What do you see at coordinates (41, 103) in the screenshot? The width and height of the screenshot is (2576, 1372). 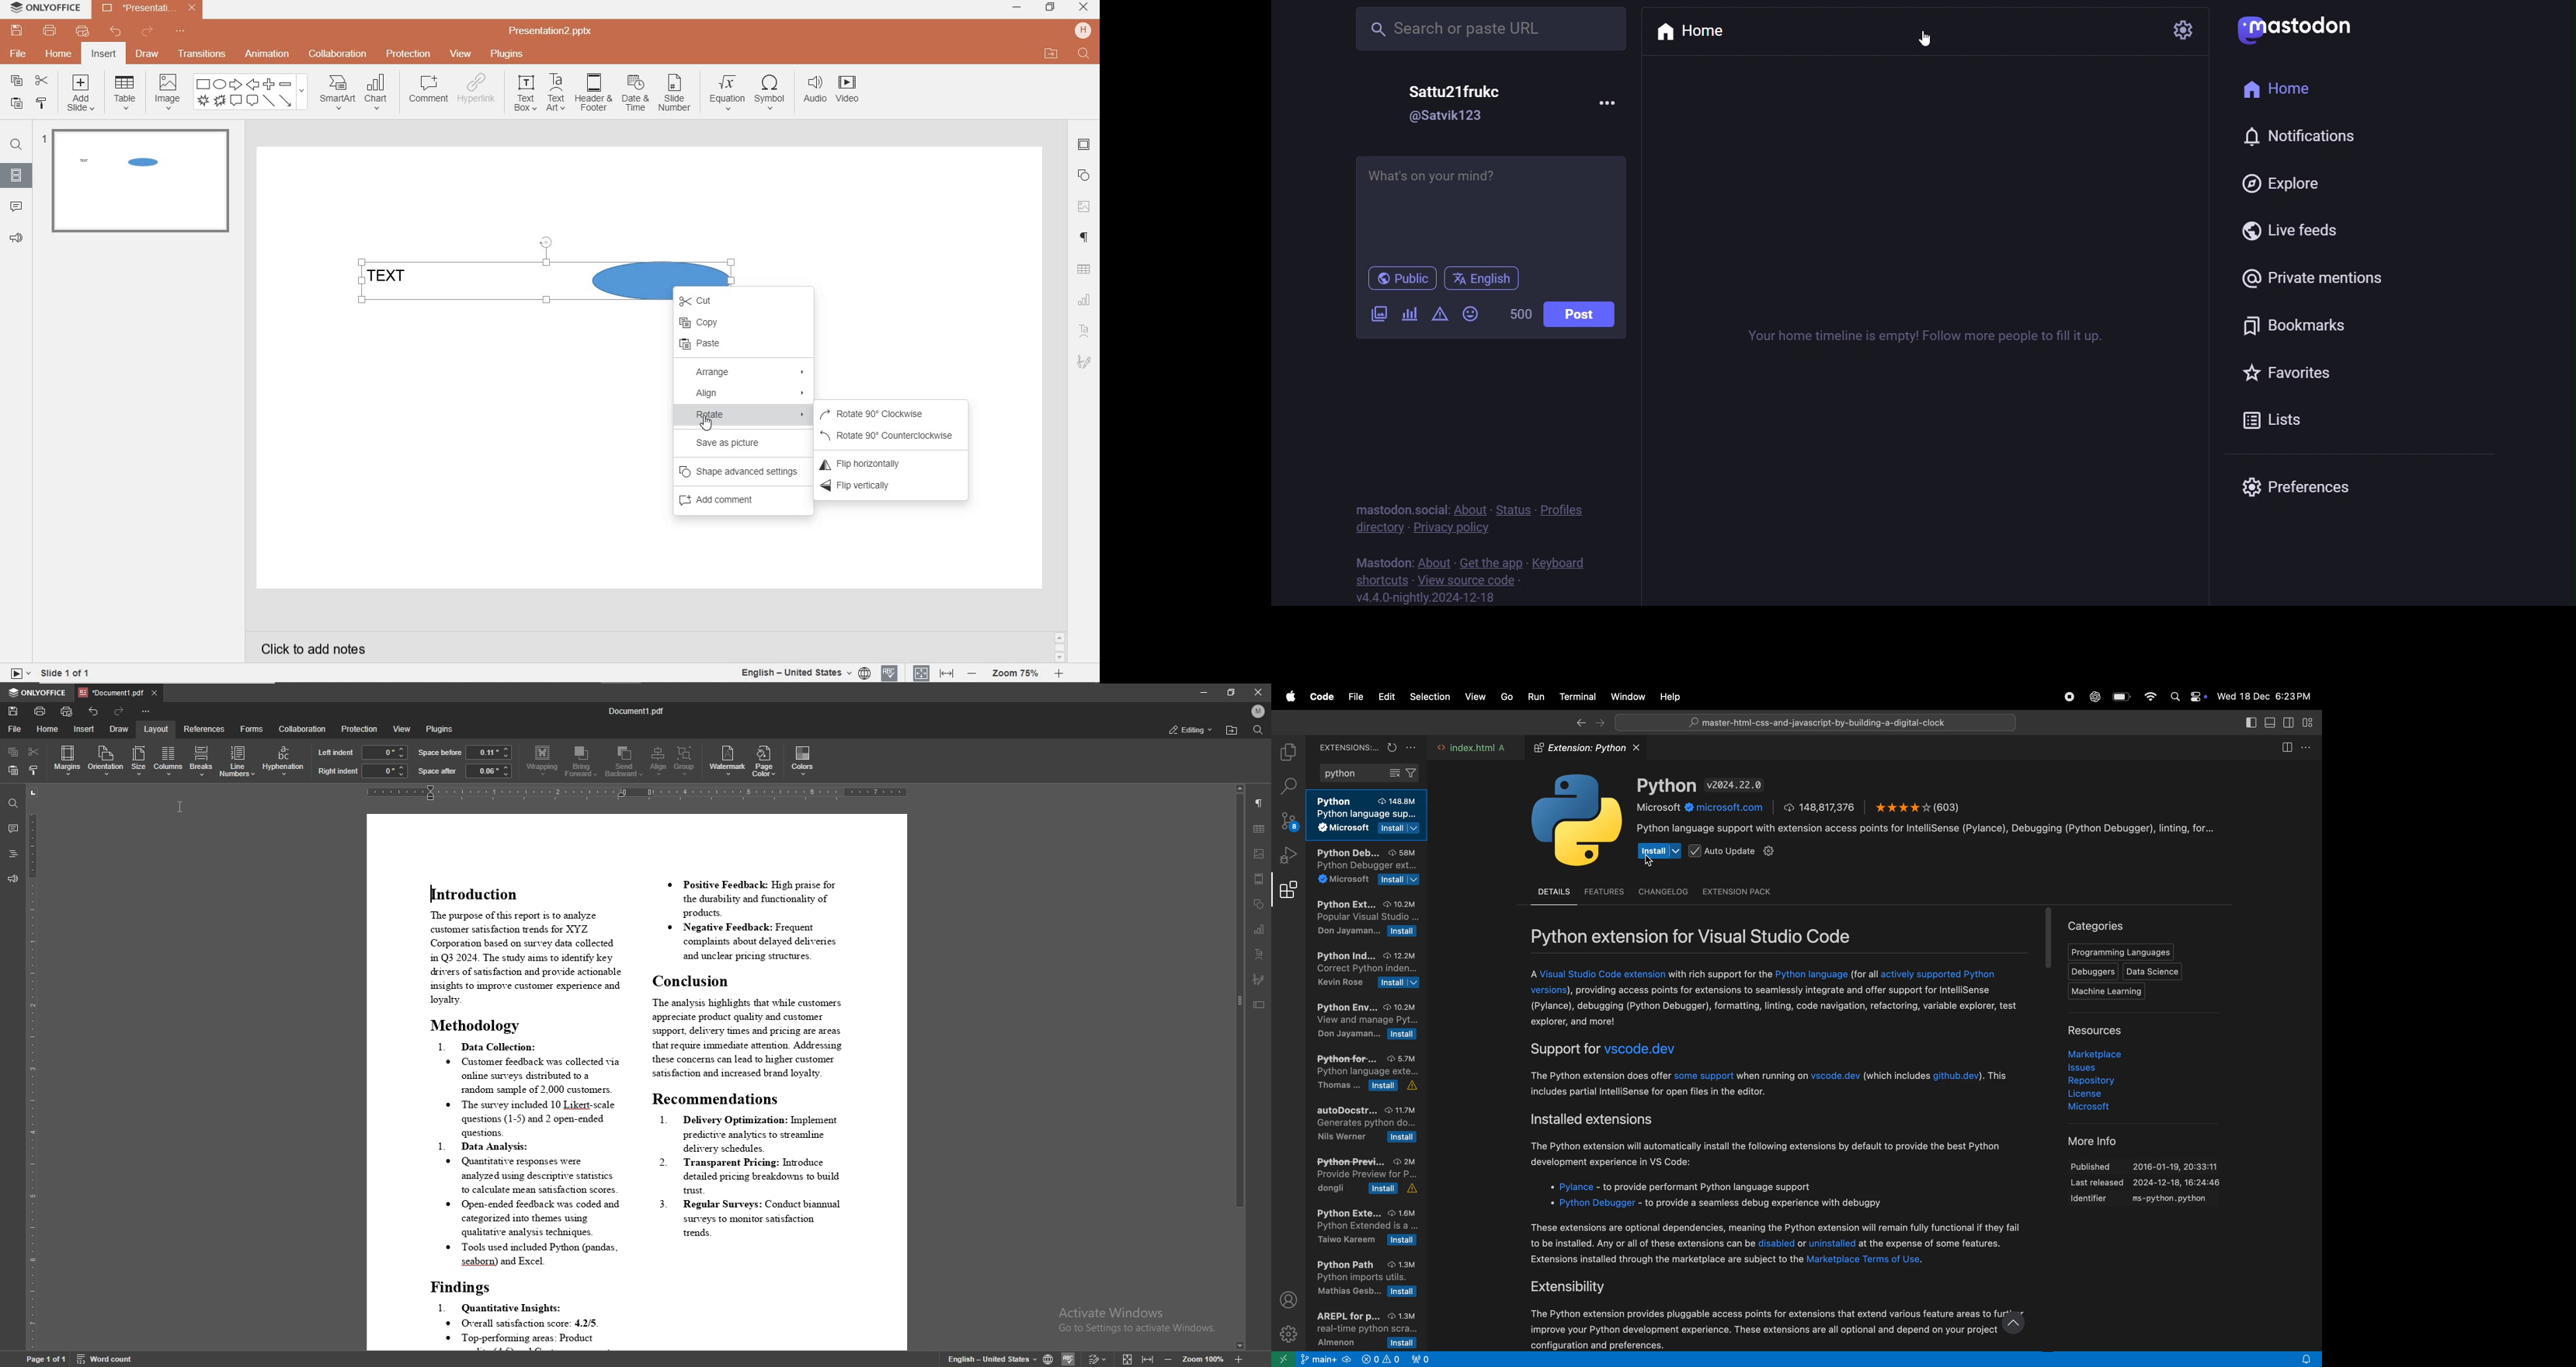 I see `copy style` at bounding box center [41, 103].